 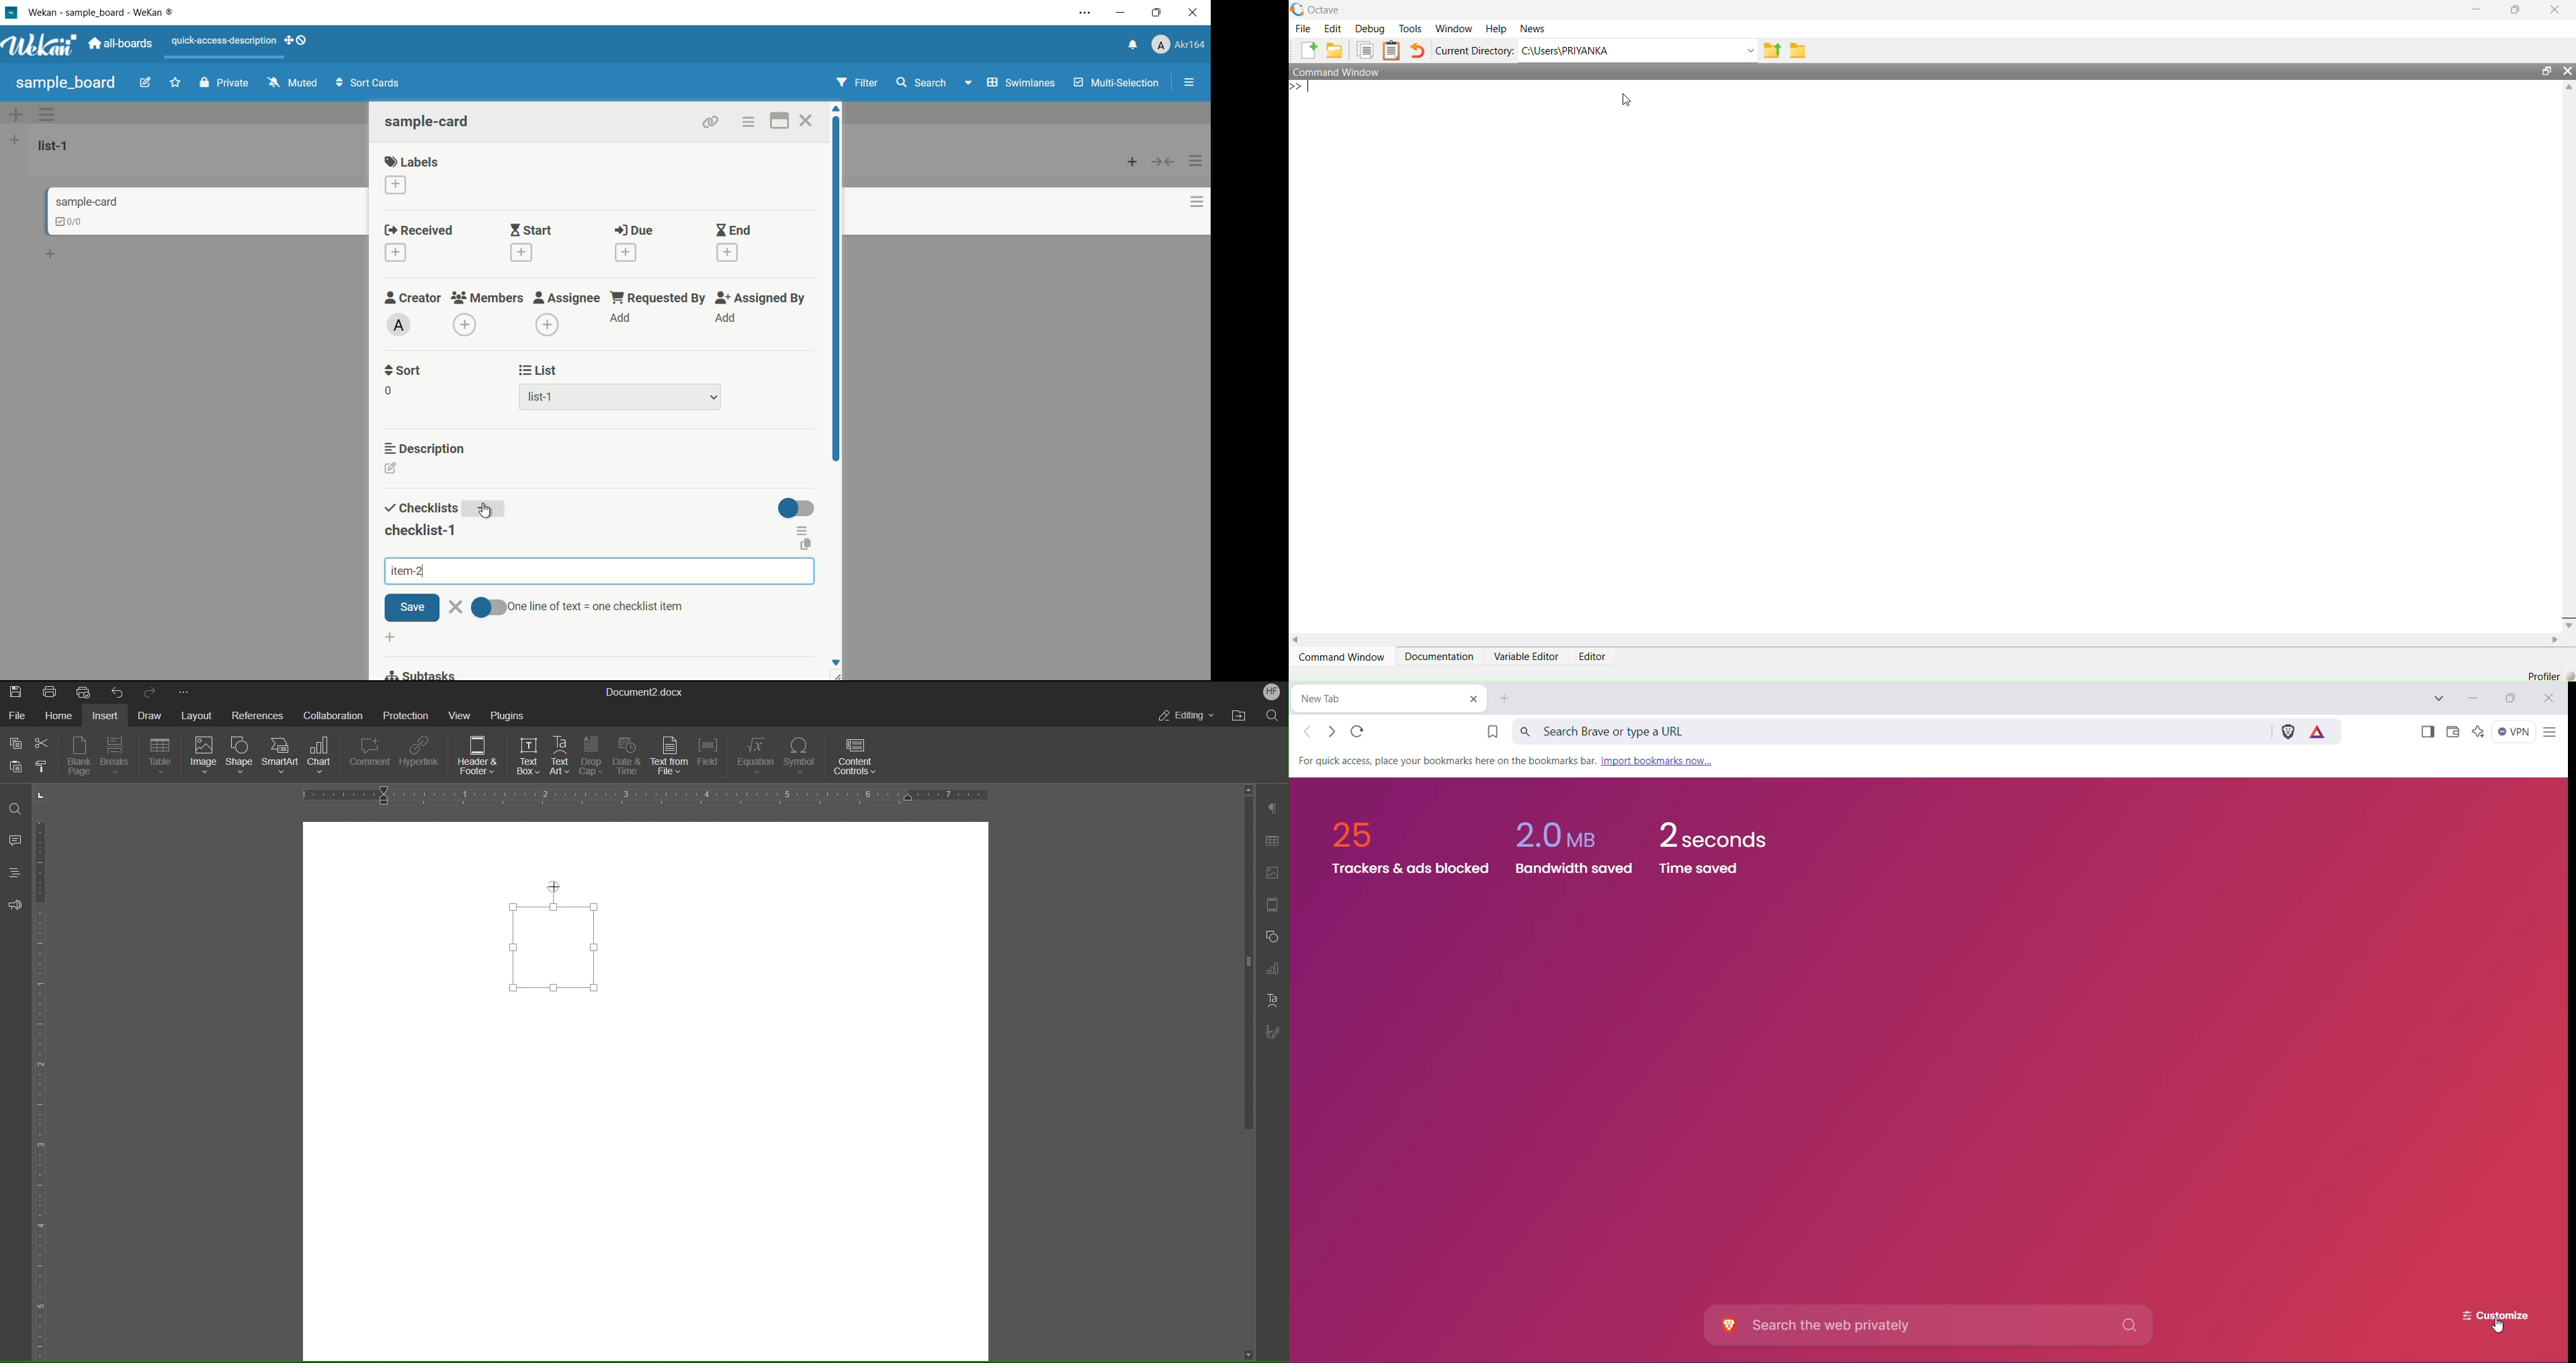 What do you see at coordinates (225, 84) in the screenshot?
I see `private` at bounding box center [225, 84].